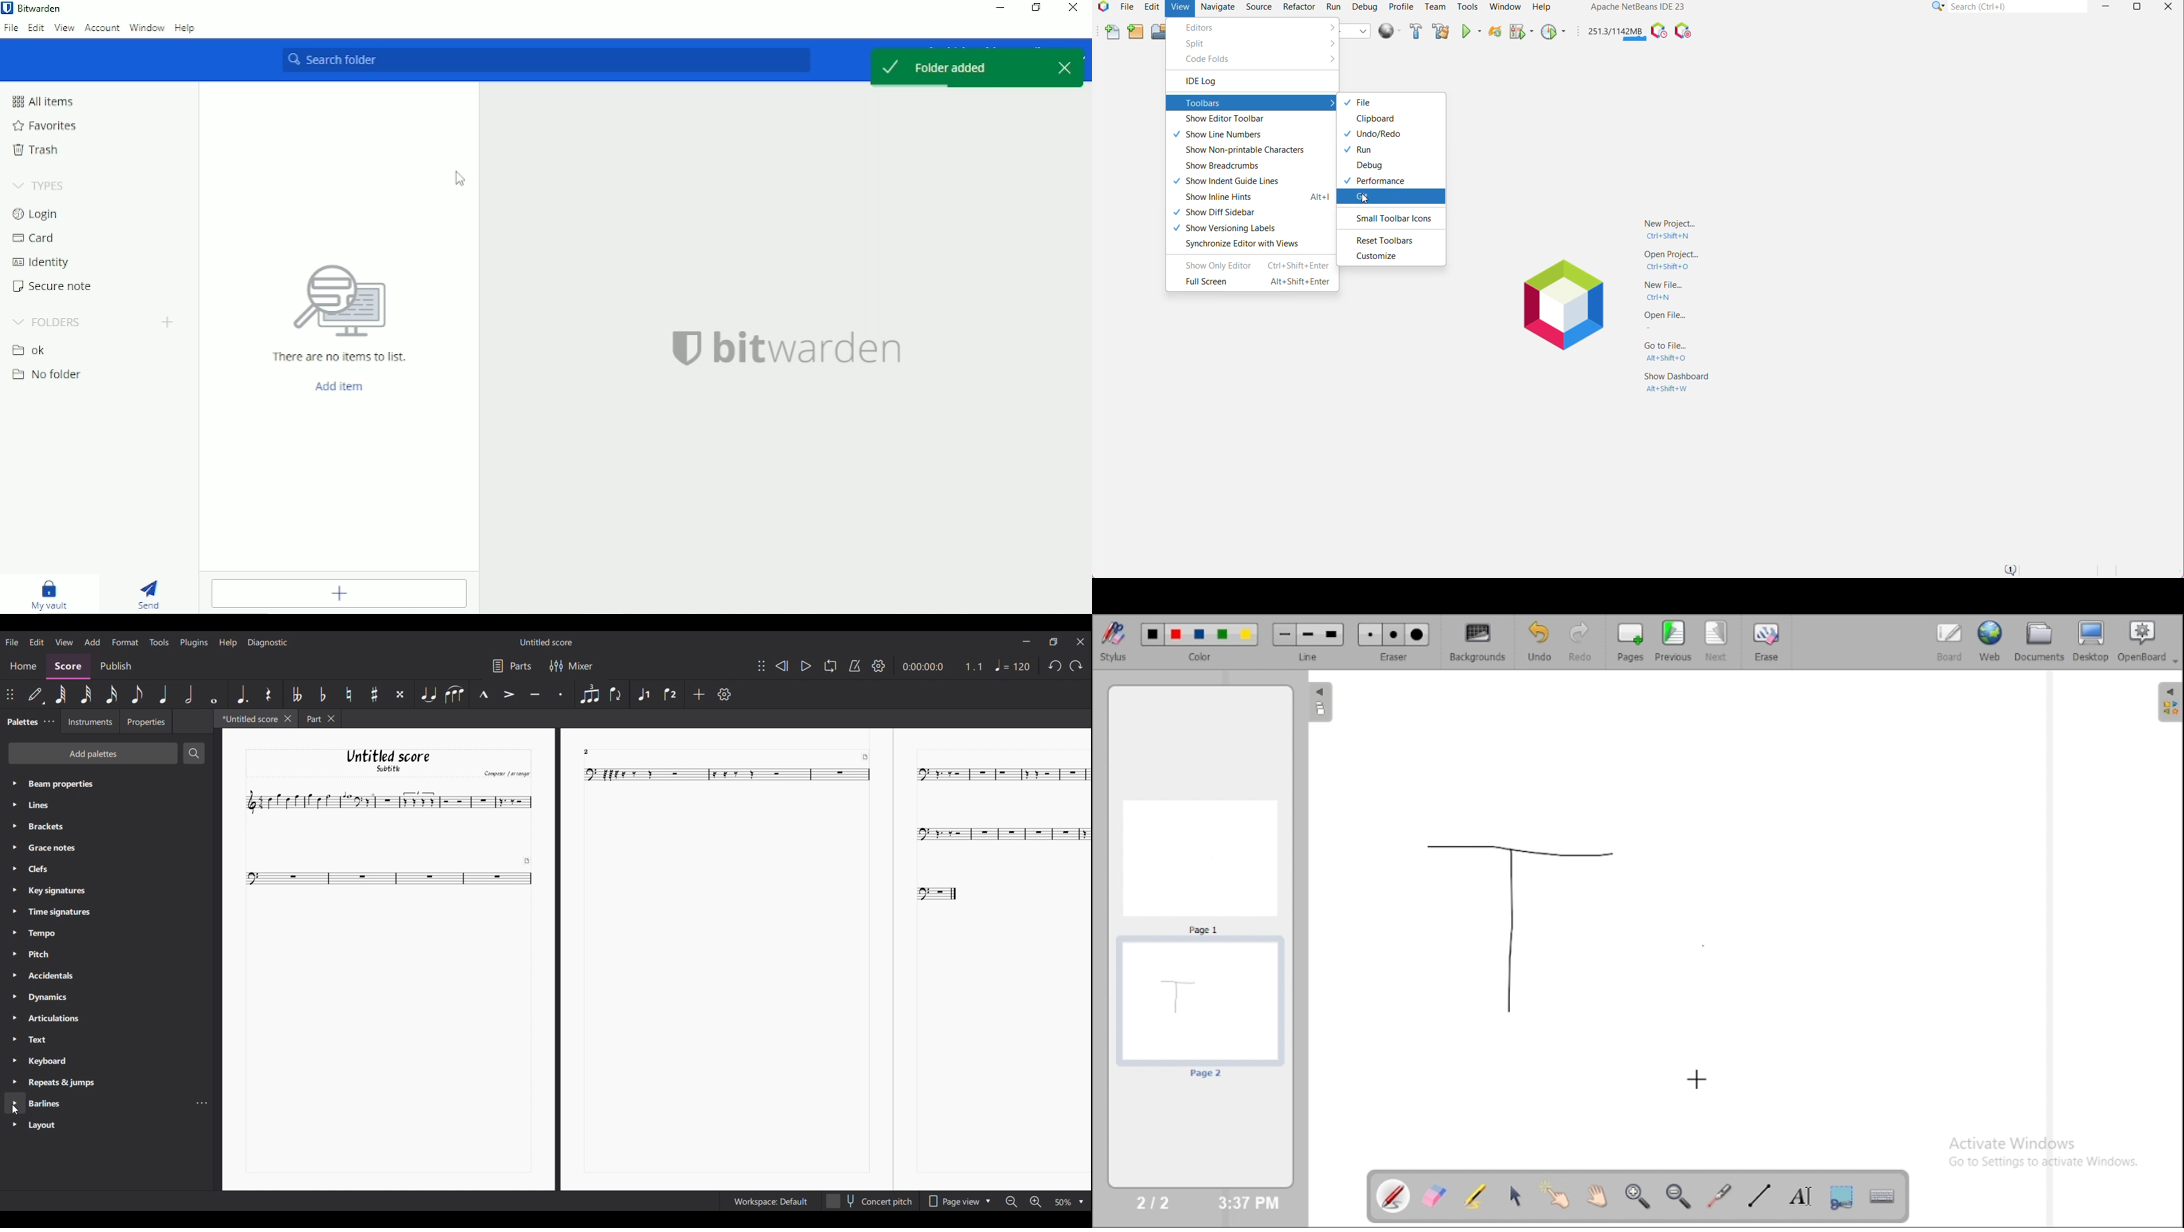 Image resolution: width=2184 pixels, height=1232 pixels. I want to click on Score title, so click(546, 641).